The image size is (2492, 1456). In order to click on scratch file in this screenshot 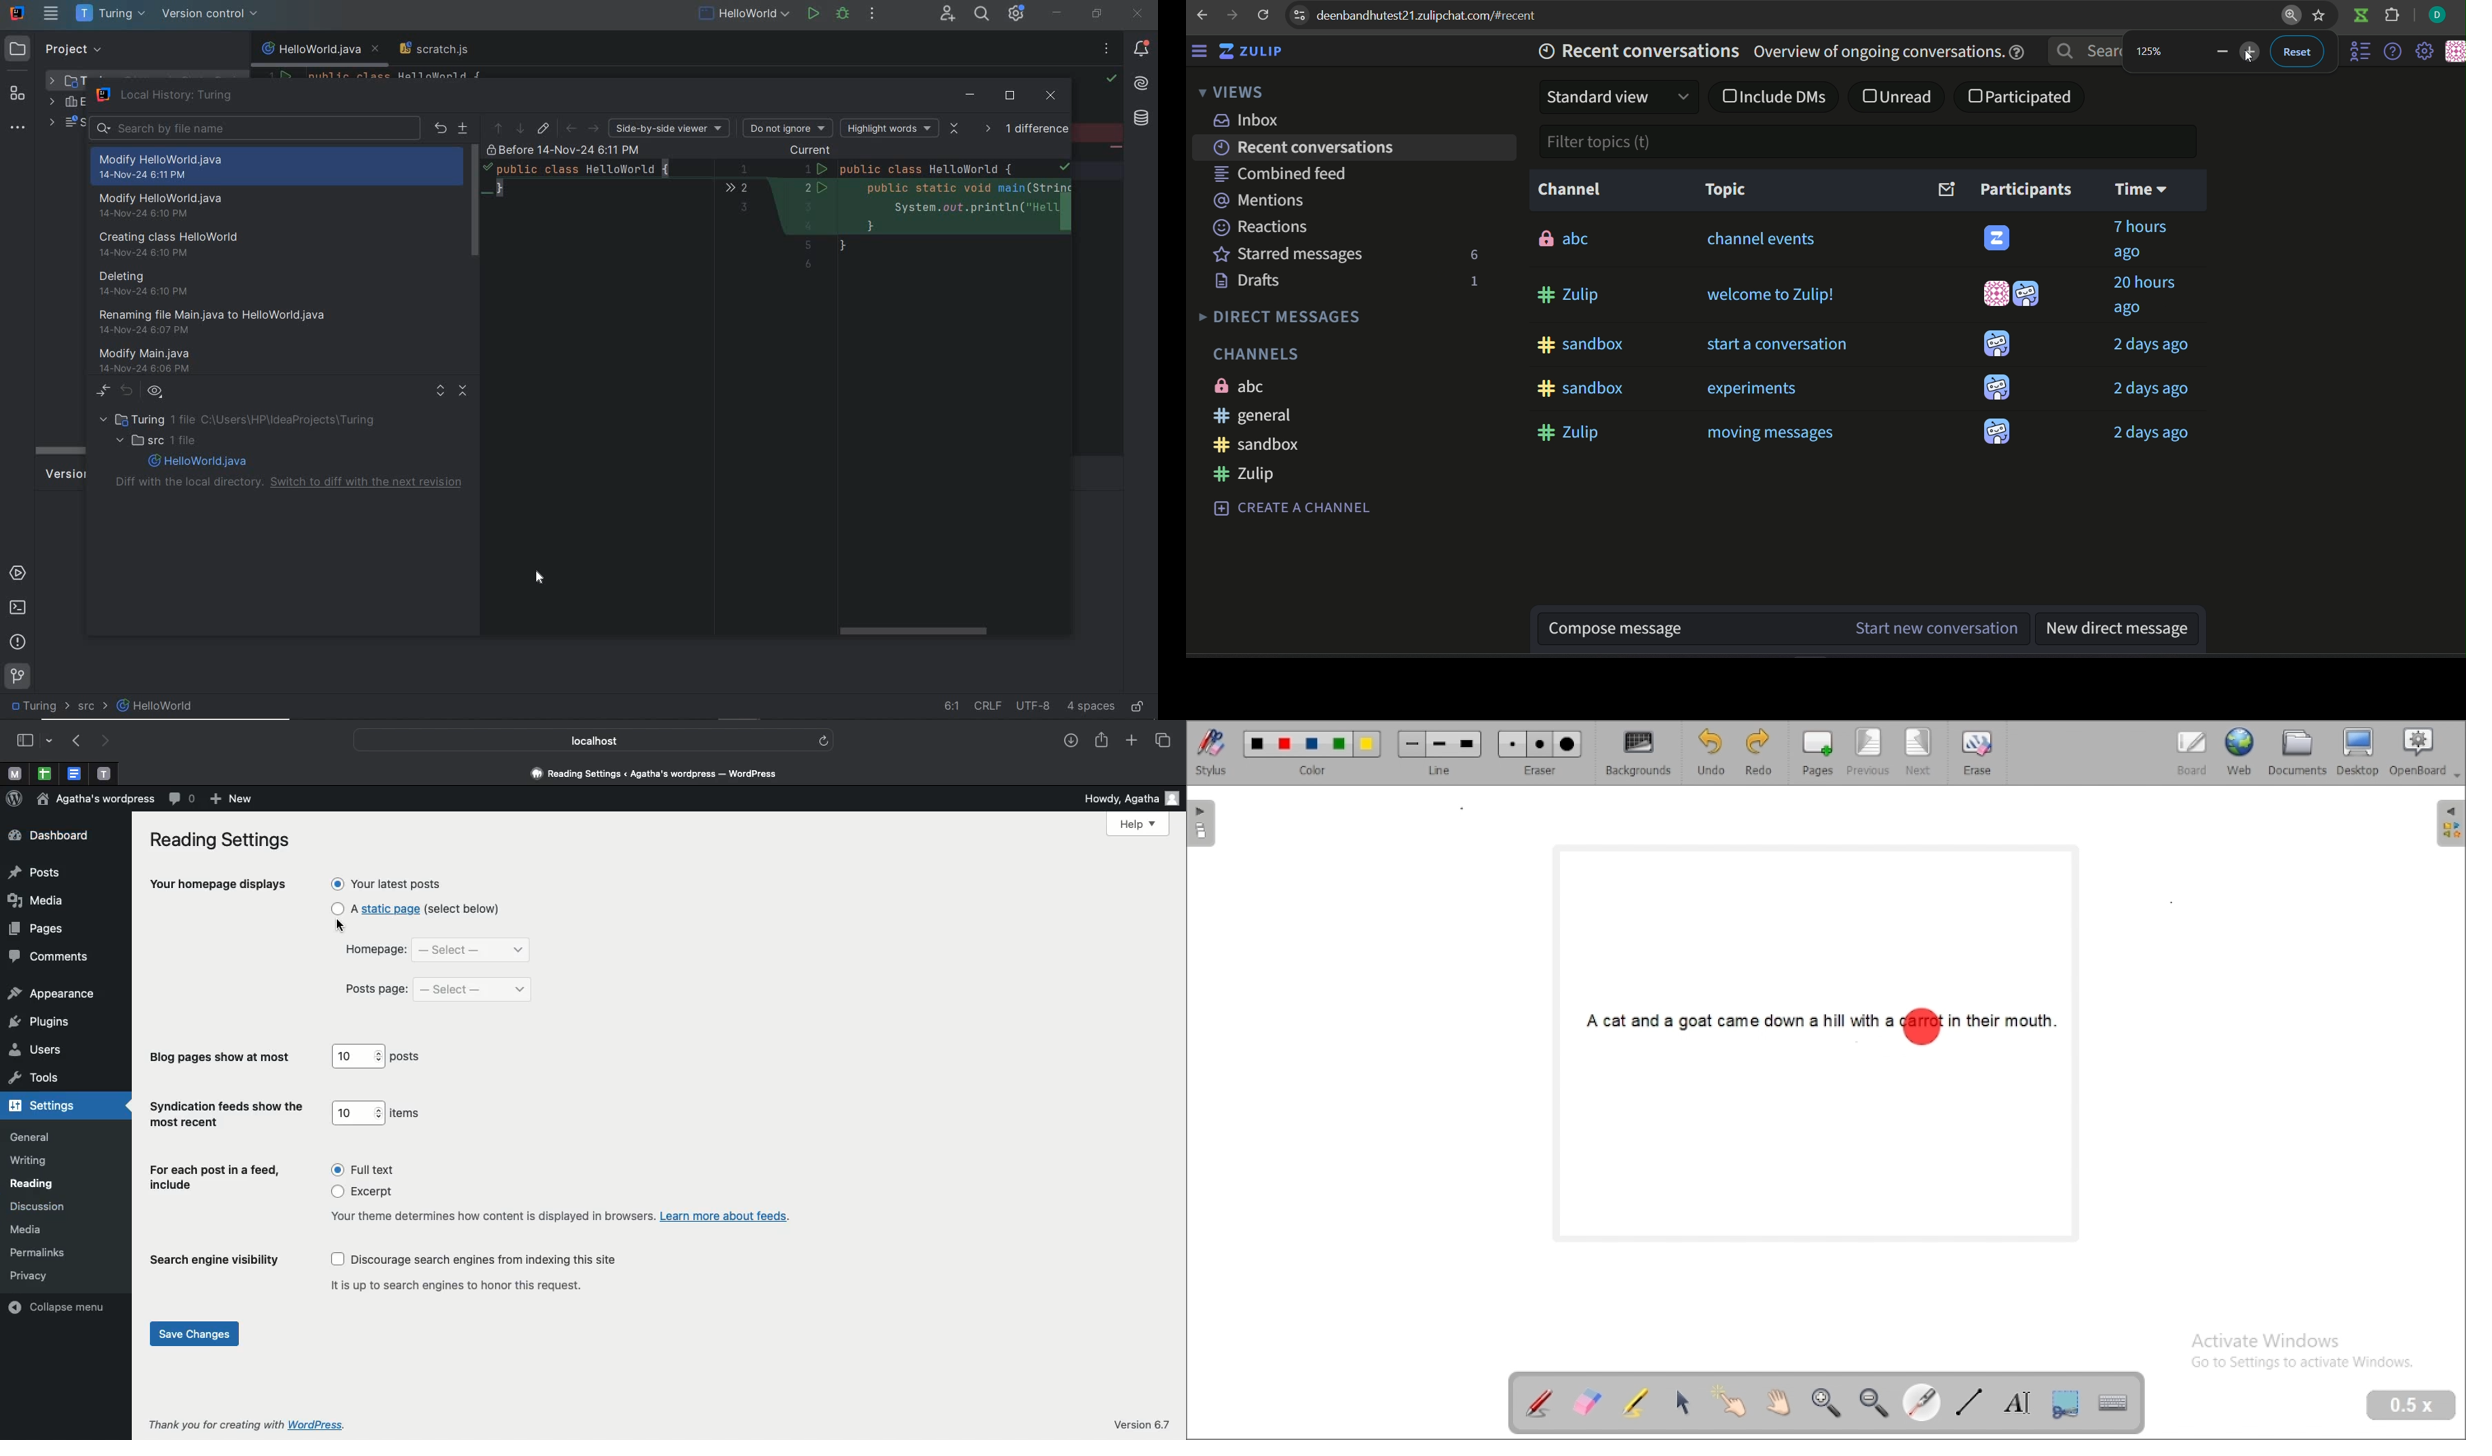, I will do `click(434, 49)`.